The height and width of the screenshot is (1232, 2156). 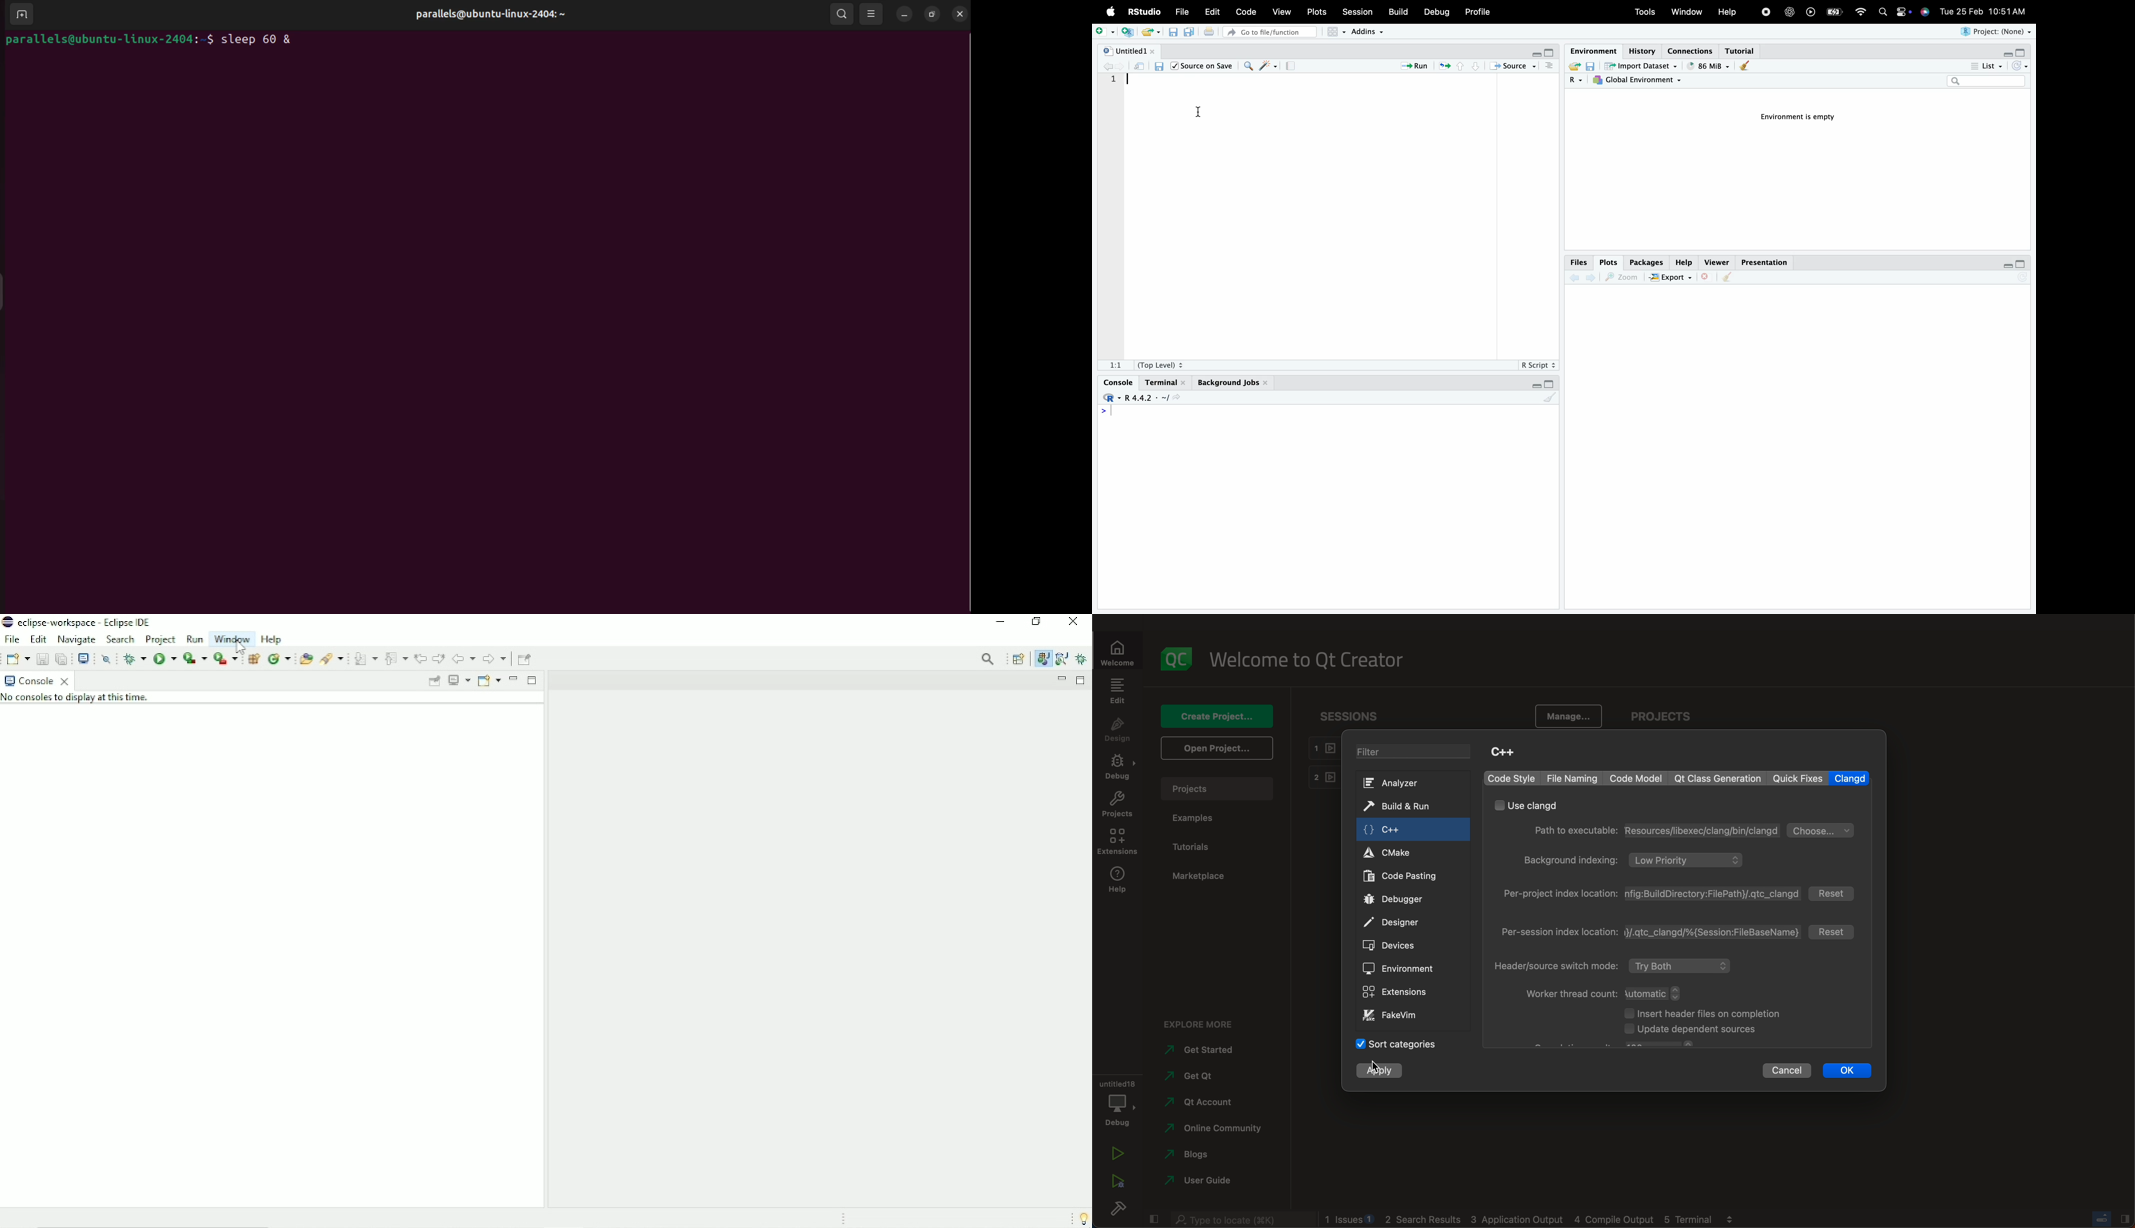 What do you see at coordinates (1728, 11) in the screenshot?
I see `Help` at bounding box center [1728, 11].